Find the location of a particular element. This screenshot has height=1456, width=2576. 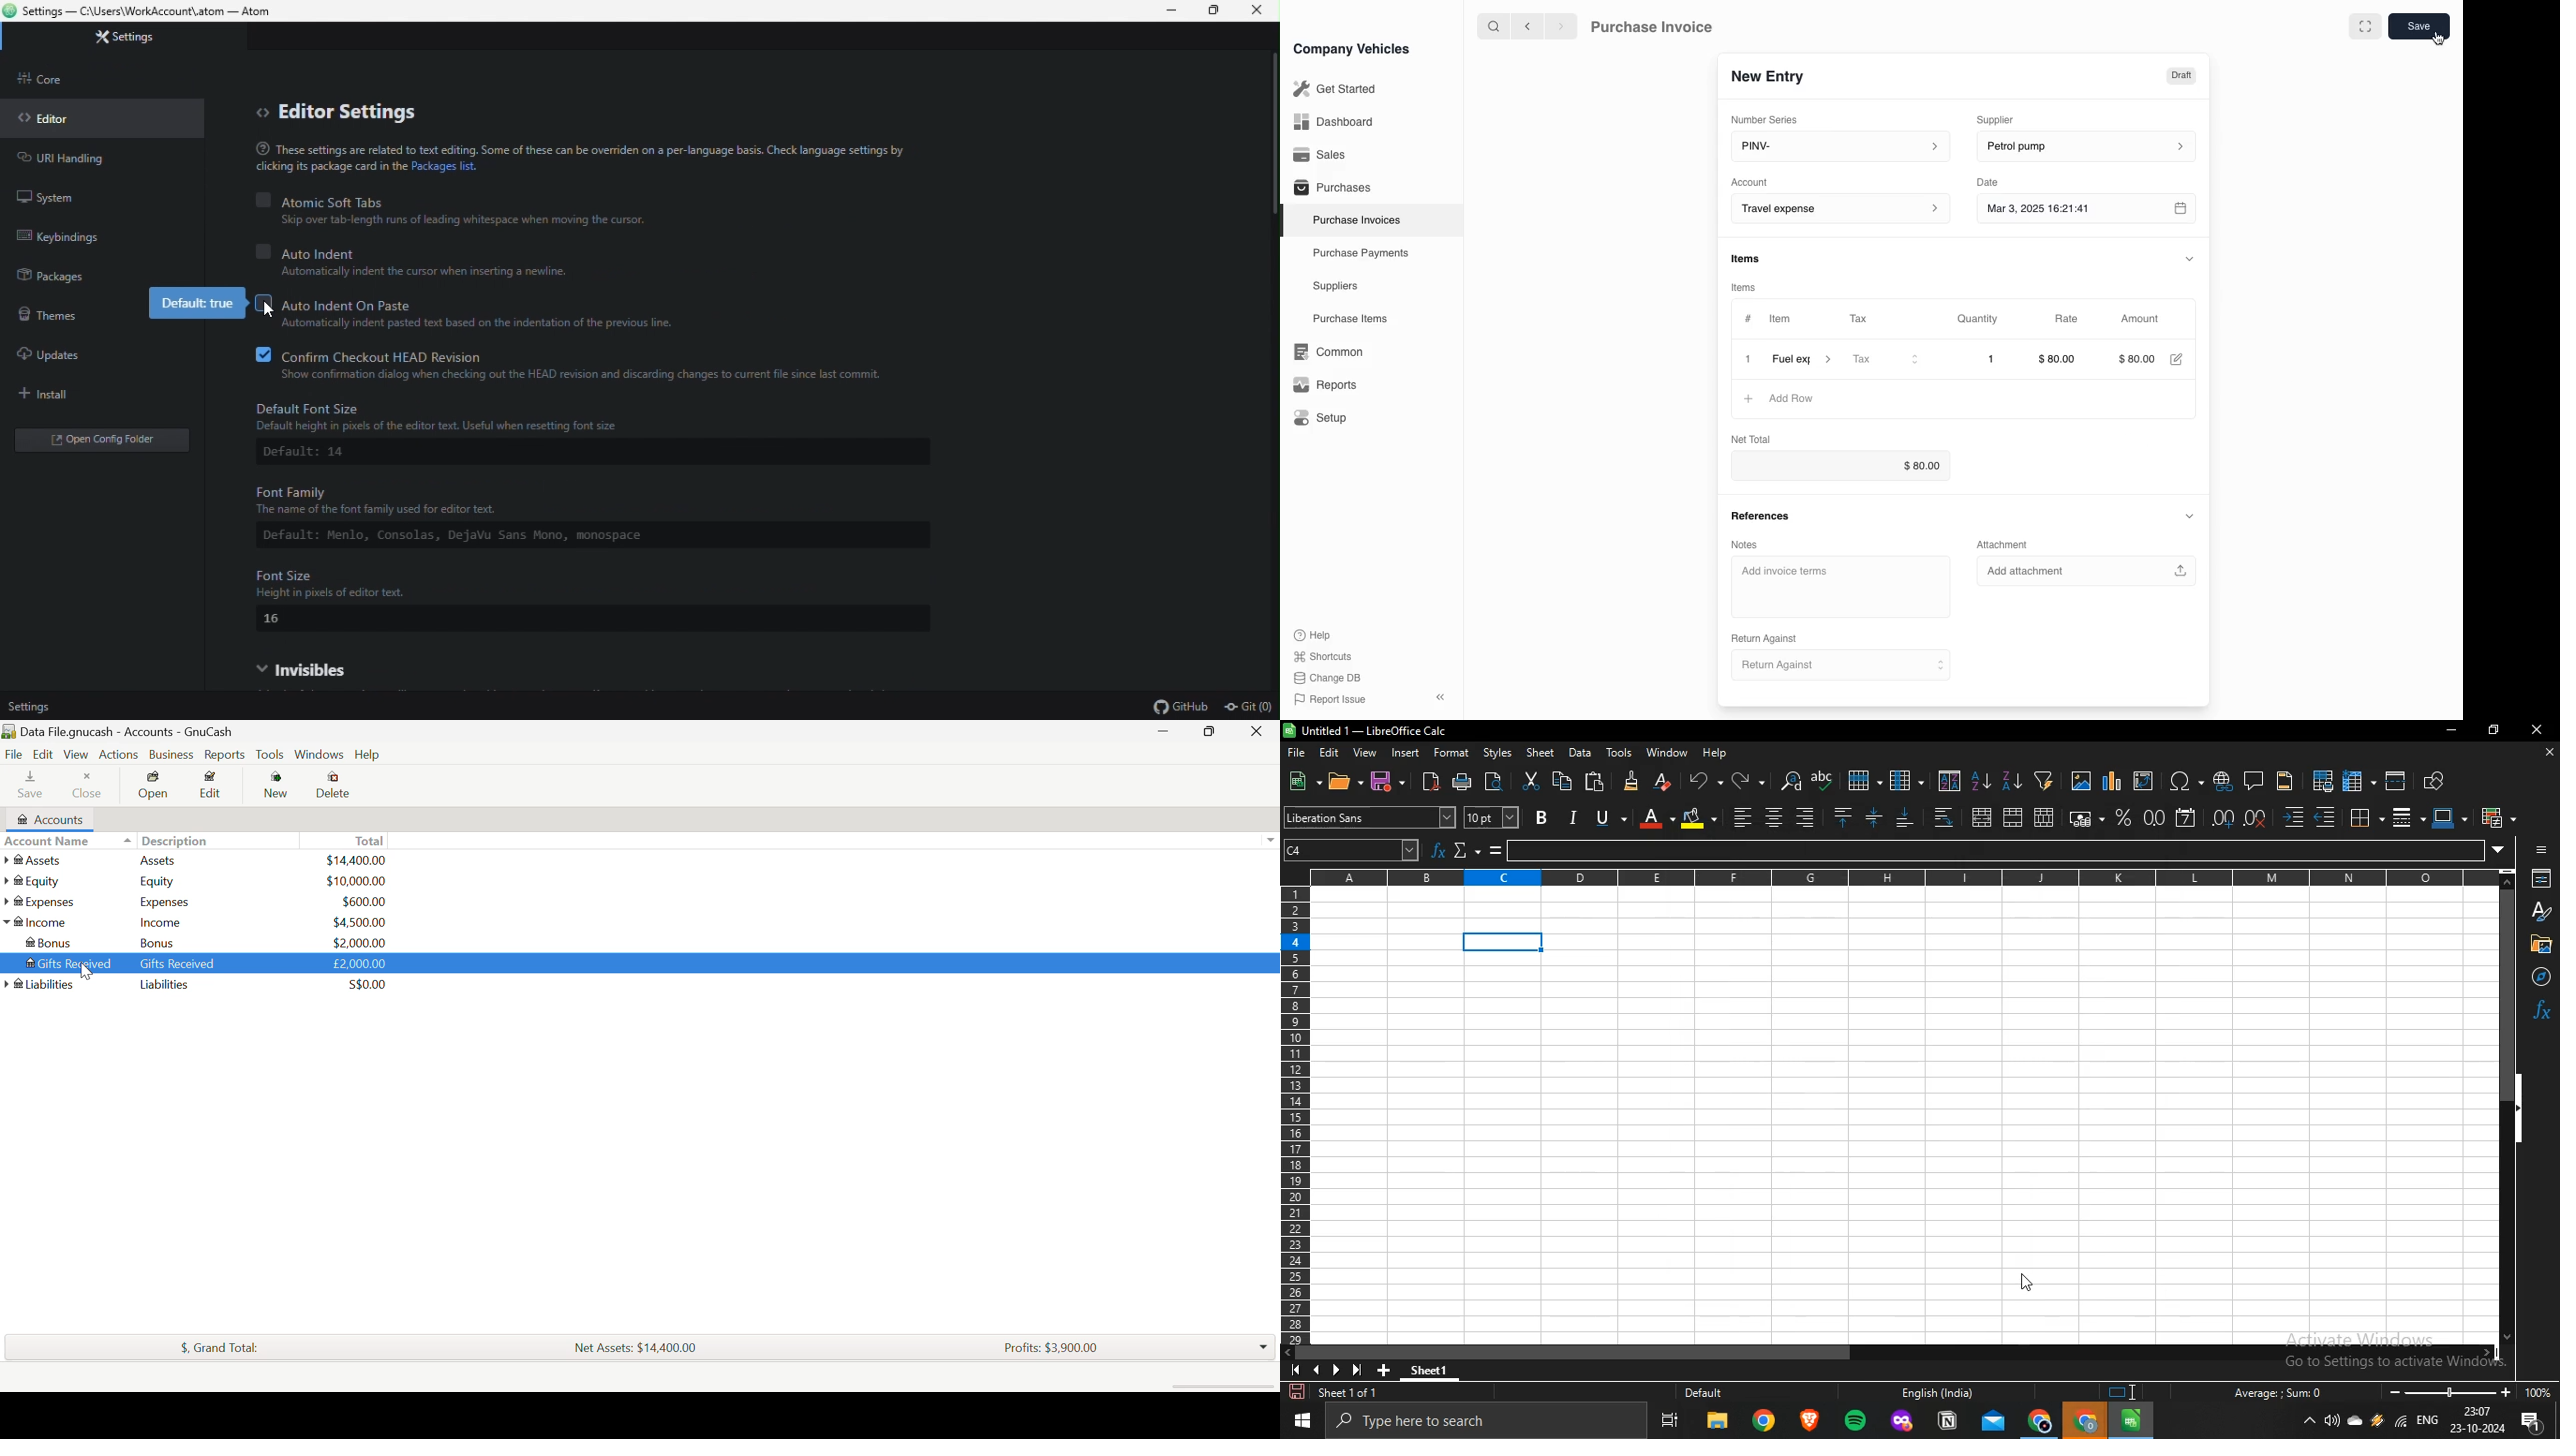

Report issue is located at coordinates (1333, 700).